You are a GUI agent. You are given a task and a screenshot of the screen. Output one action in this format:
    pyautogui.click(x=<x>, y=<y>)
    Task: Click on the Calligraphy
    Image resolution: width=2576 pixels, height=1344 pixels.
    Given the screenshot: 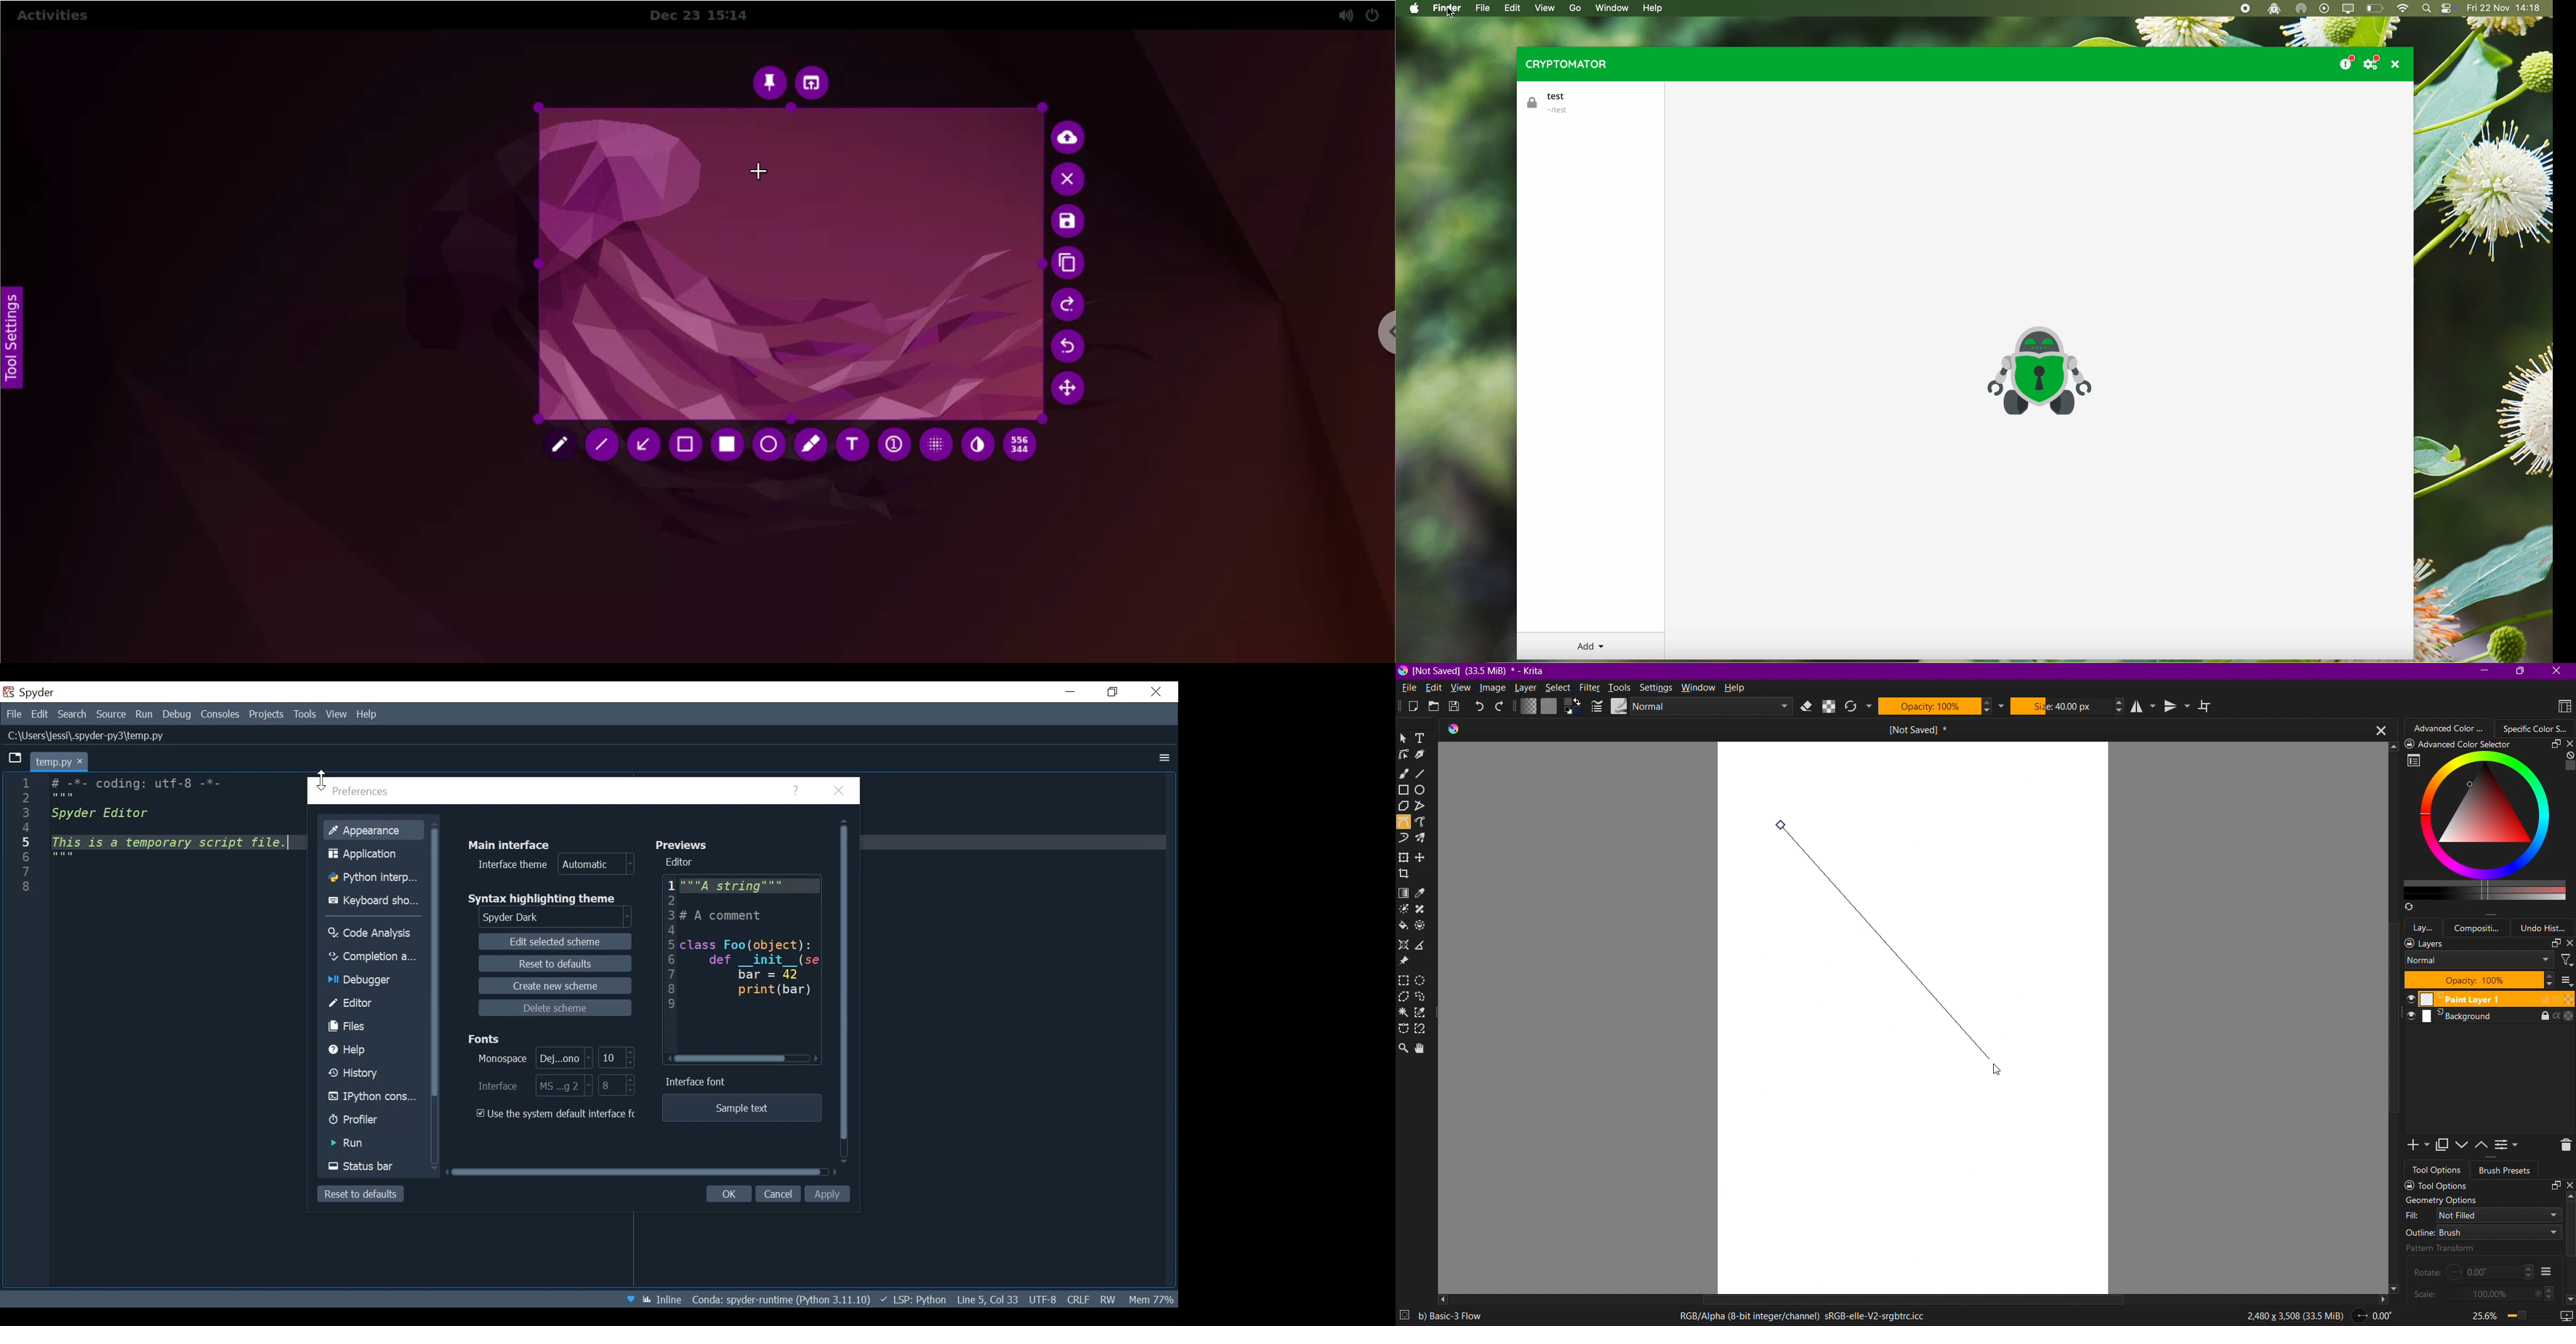 What is the action you would take?
    pyautogui.click(x=1427, y=757)
    